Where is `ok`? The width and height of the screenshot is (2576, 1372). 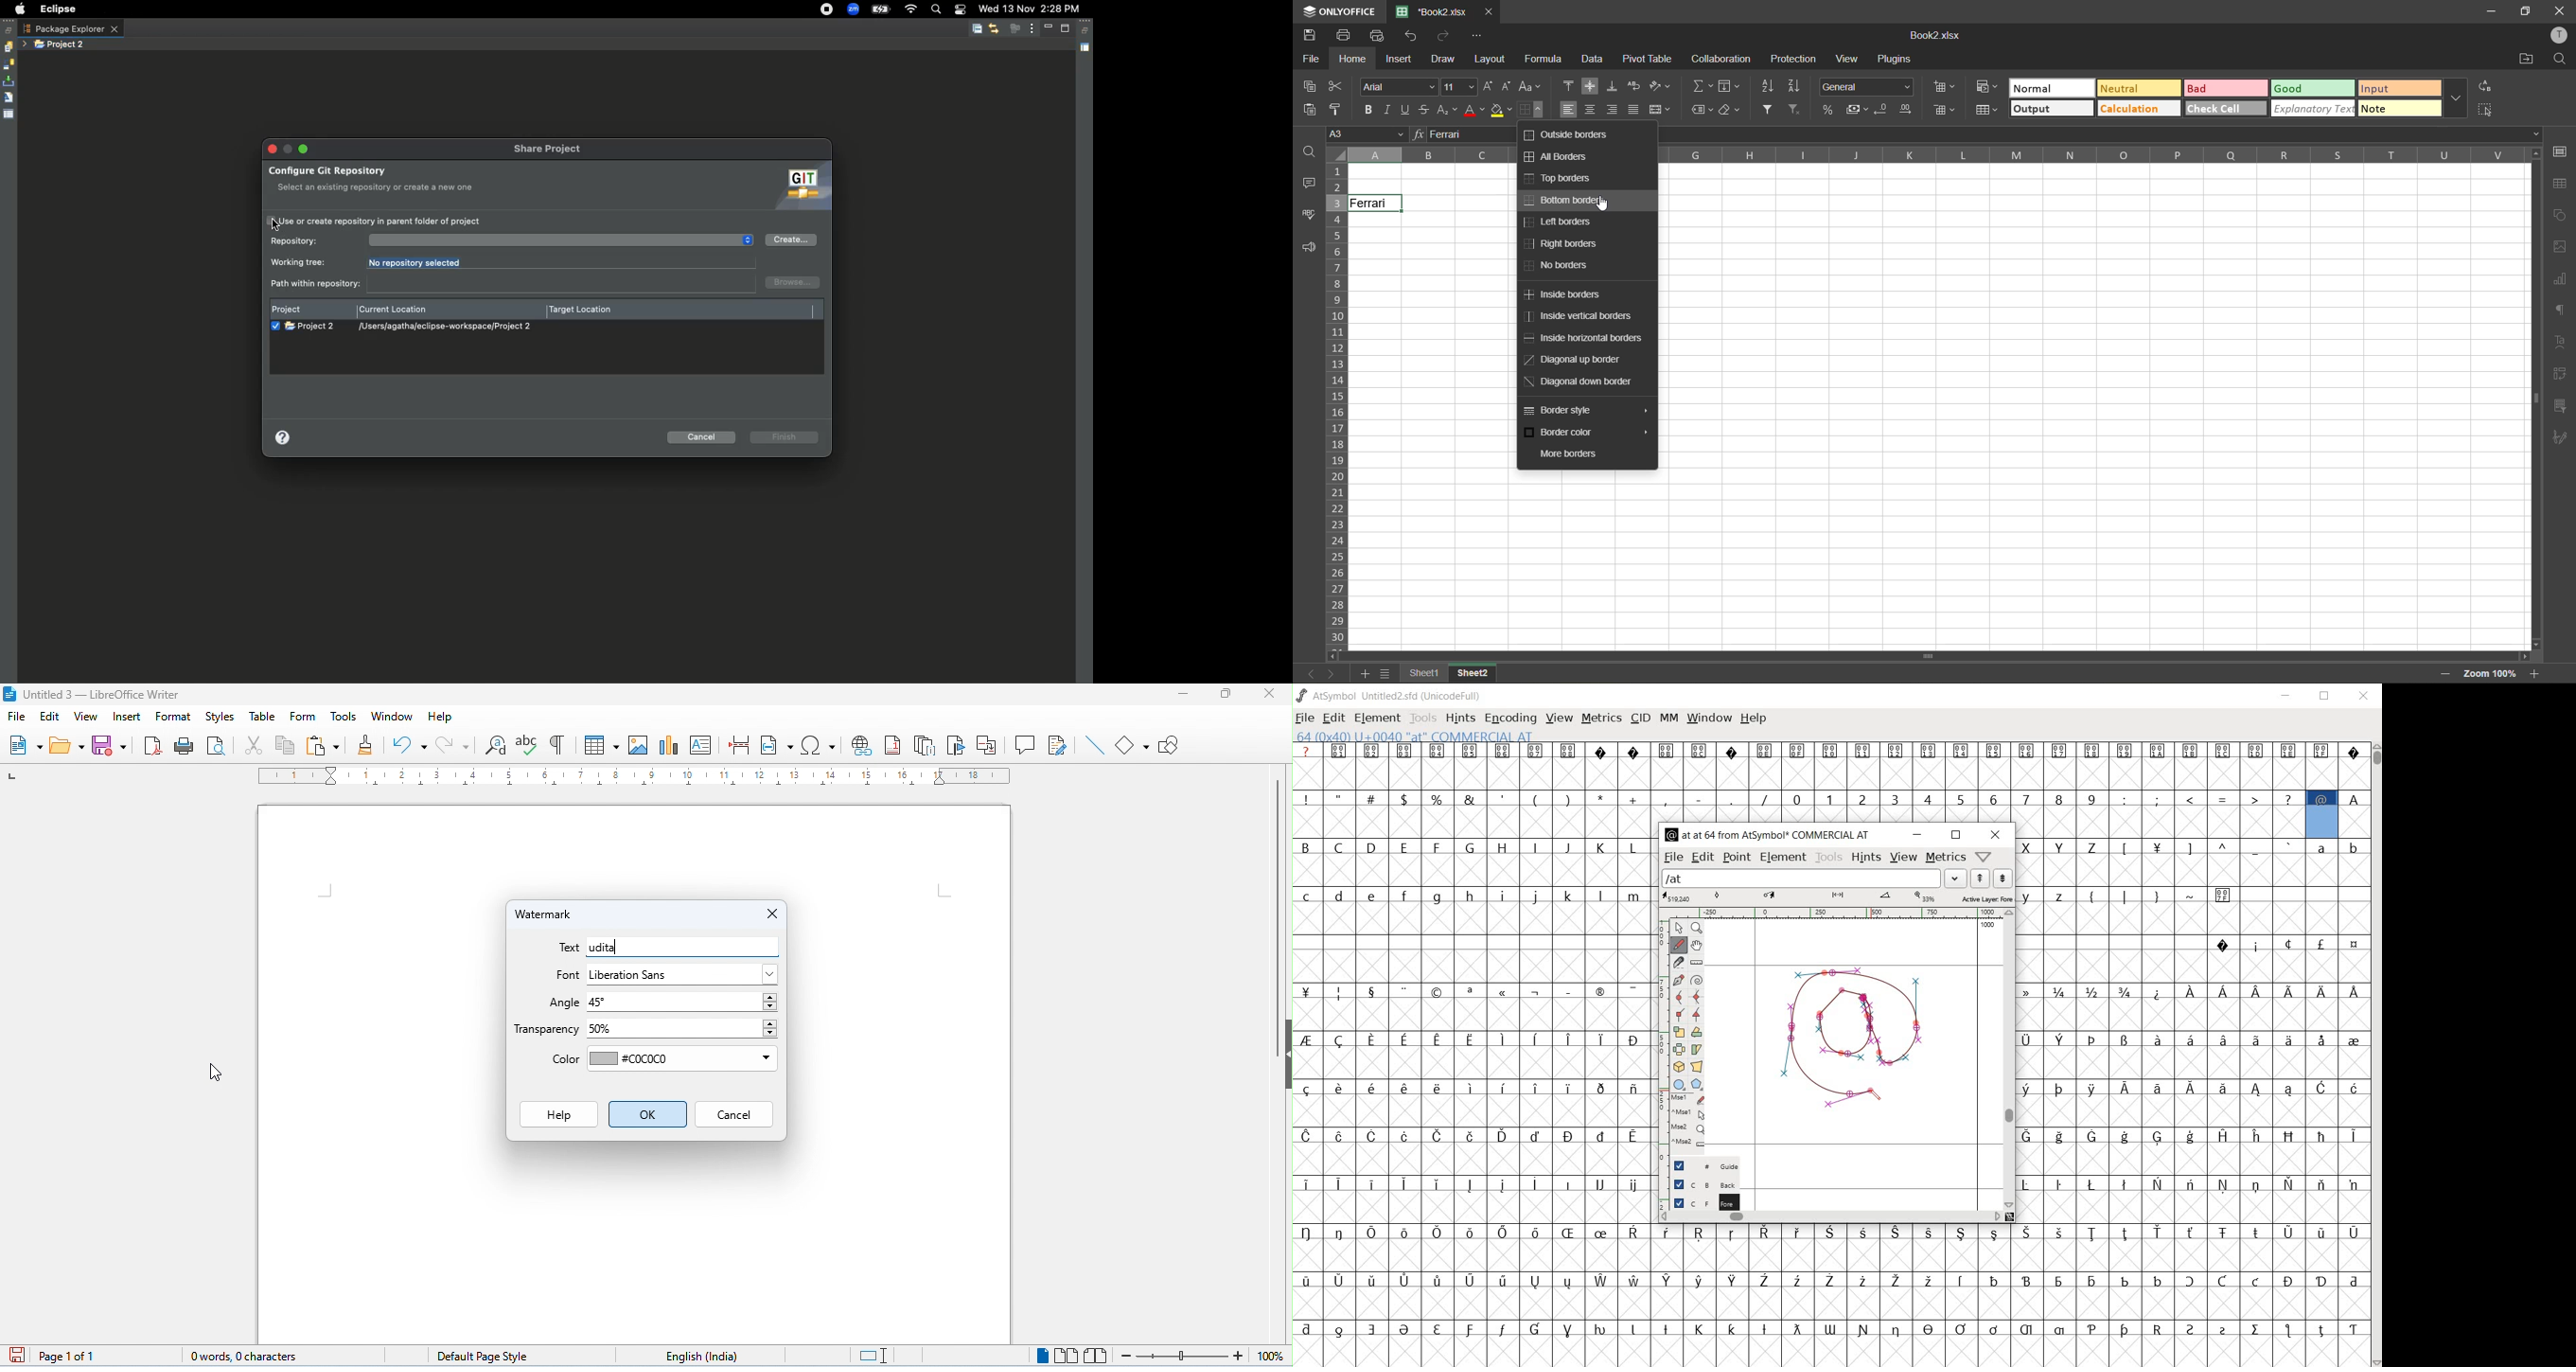 ok is located at coordinates (645, 1115).